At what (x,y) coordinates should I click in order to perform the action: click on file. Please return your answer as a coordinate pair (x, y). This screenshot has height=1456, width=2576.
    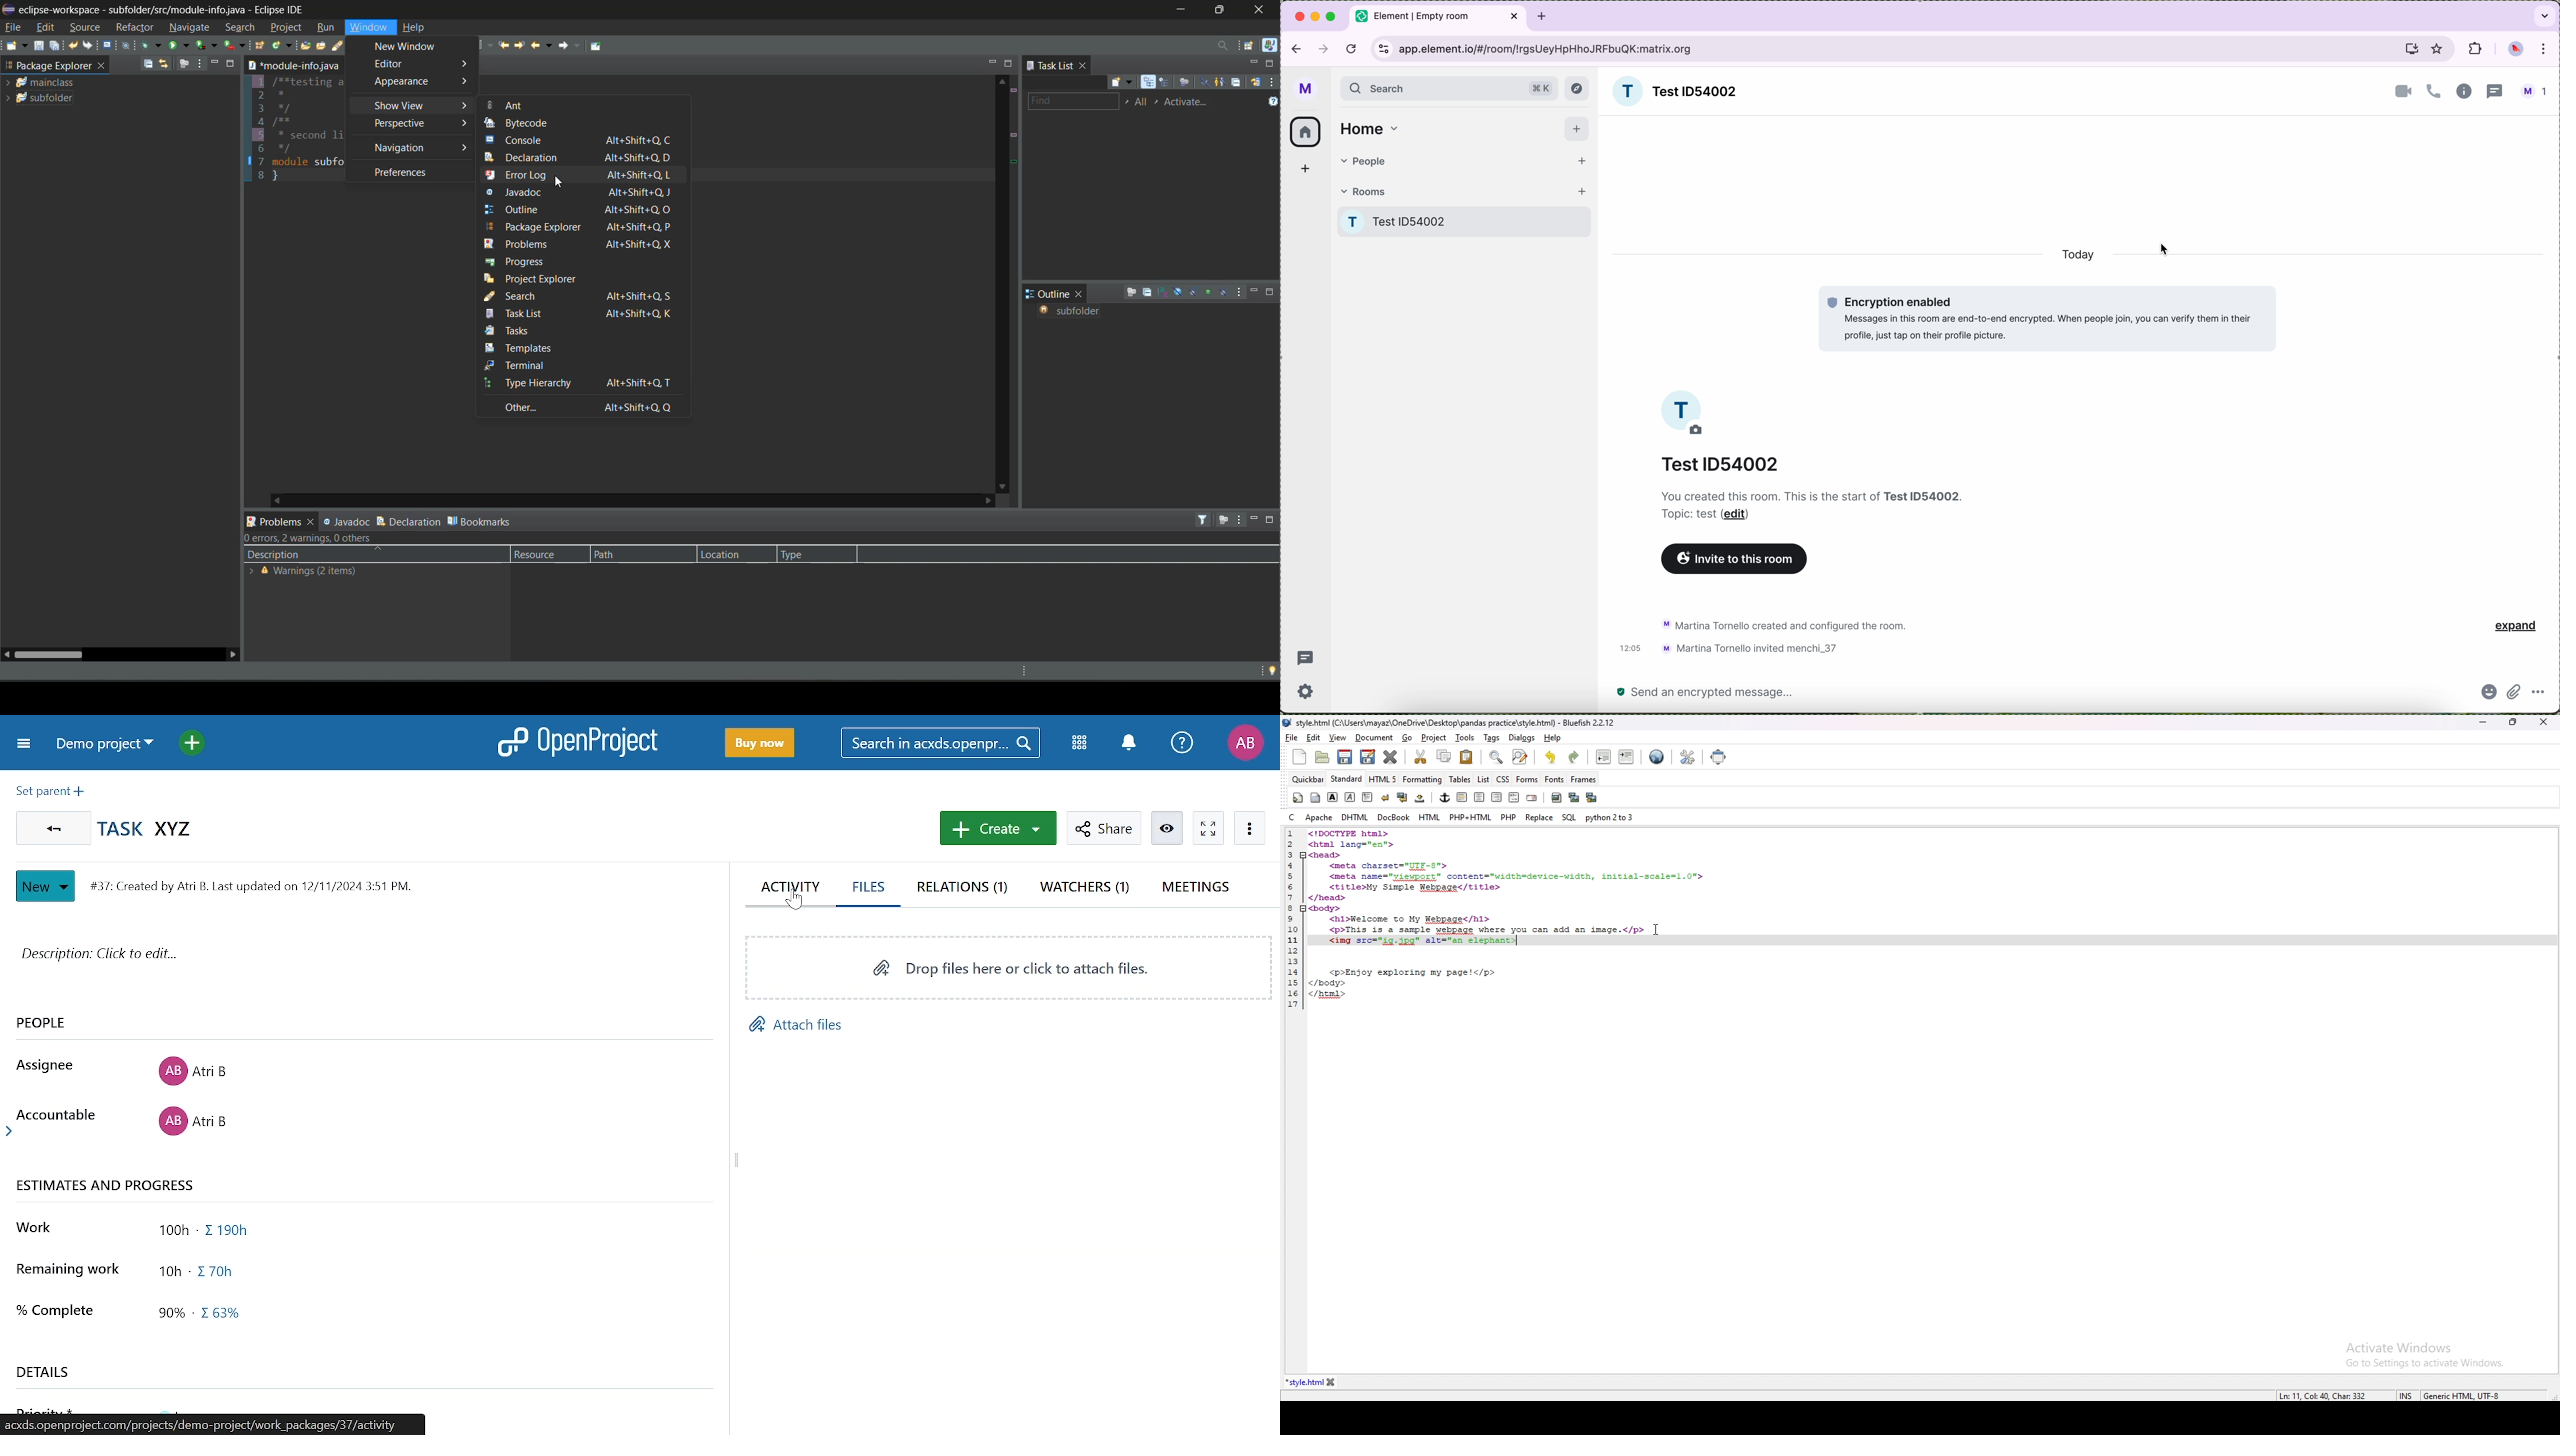
    Looking at the image, I should click on (1292, 738).